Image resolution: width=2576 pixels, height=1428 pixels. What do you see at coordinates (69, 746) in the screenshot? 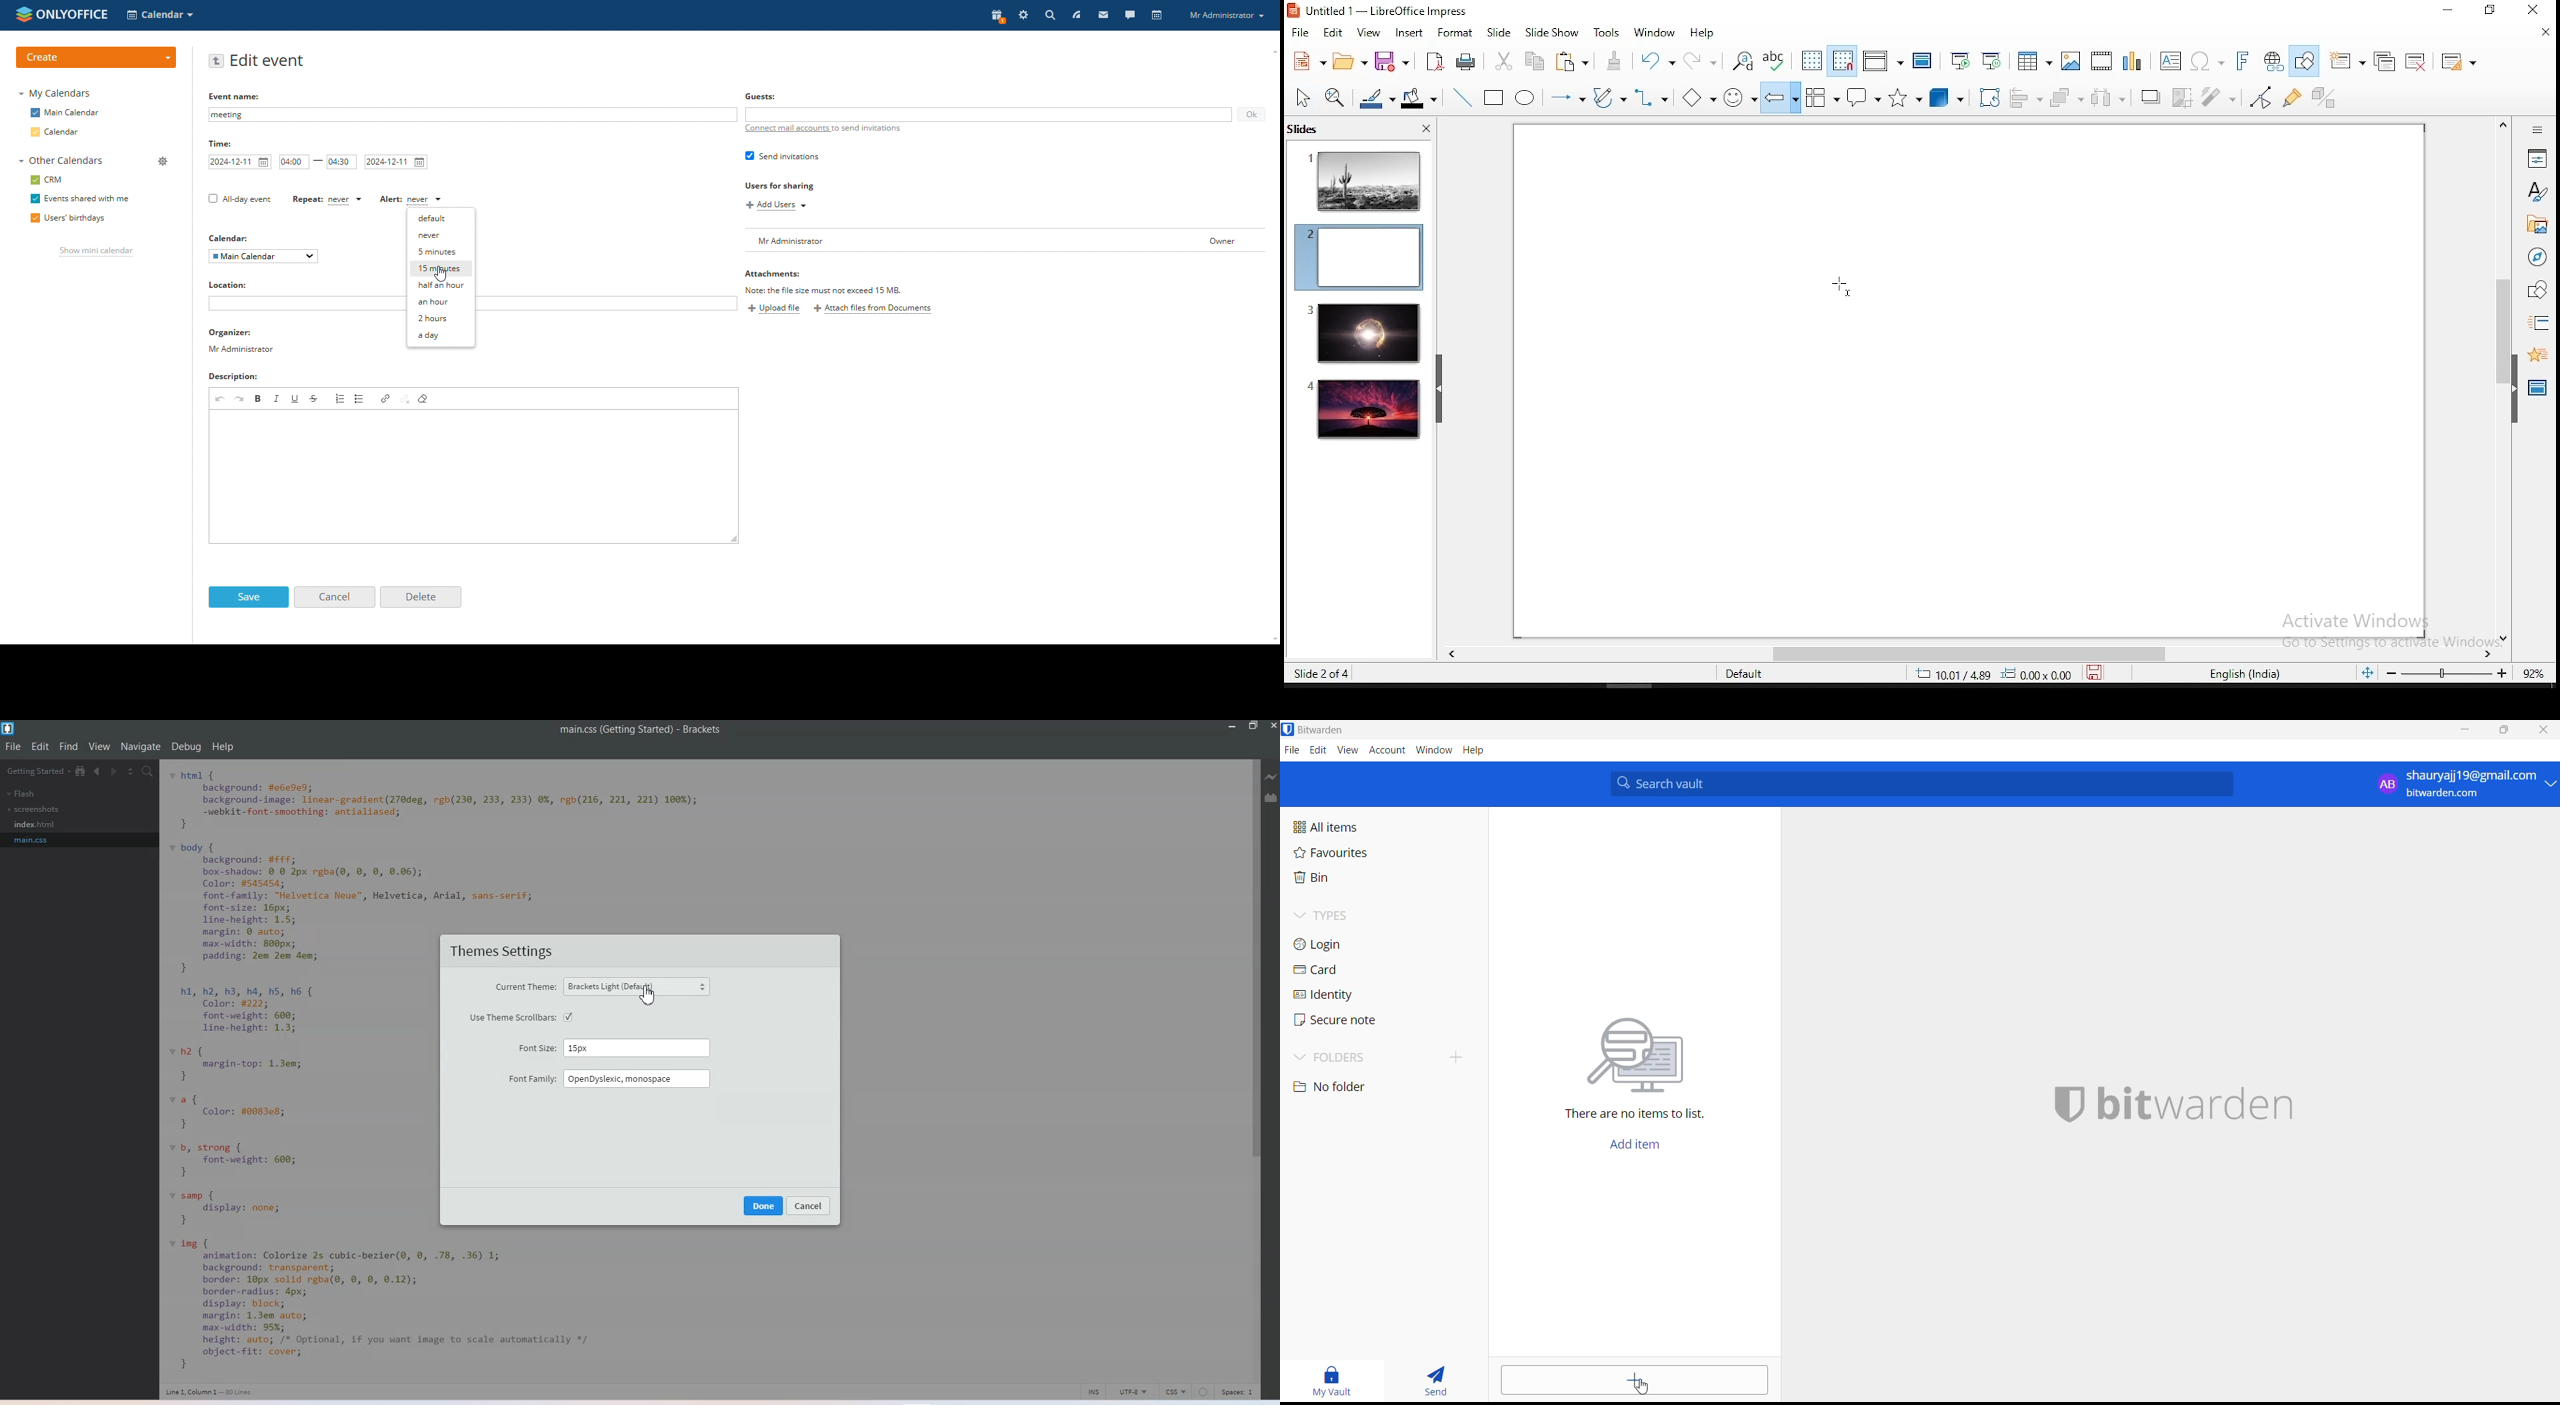
I see `Find` at bounding box center [69, 746].